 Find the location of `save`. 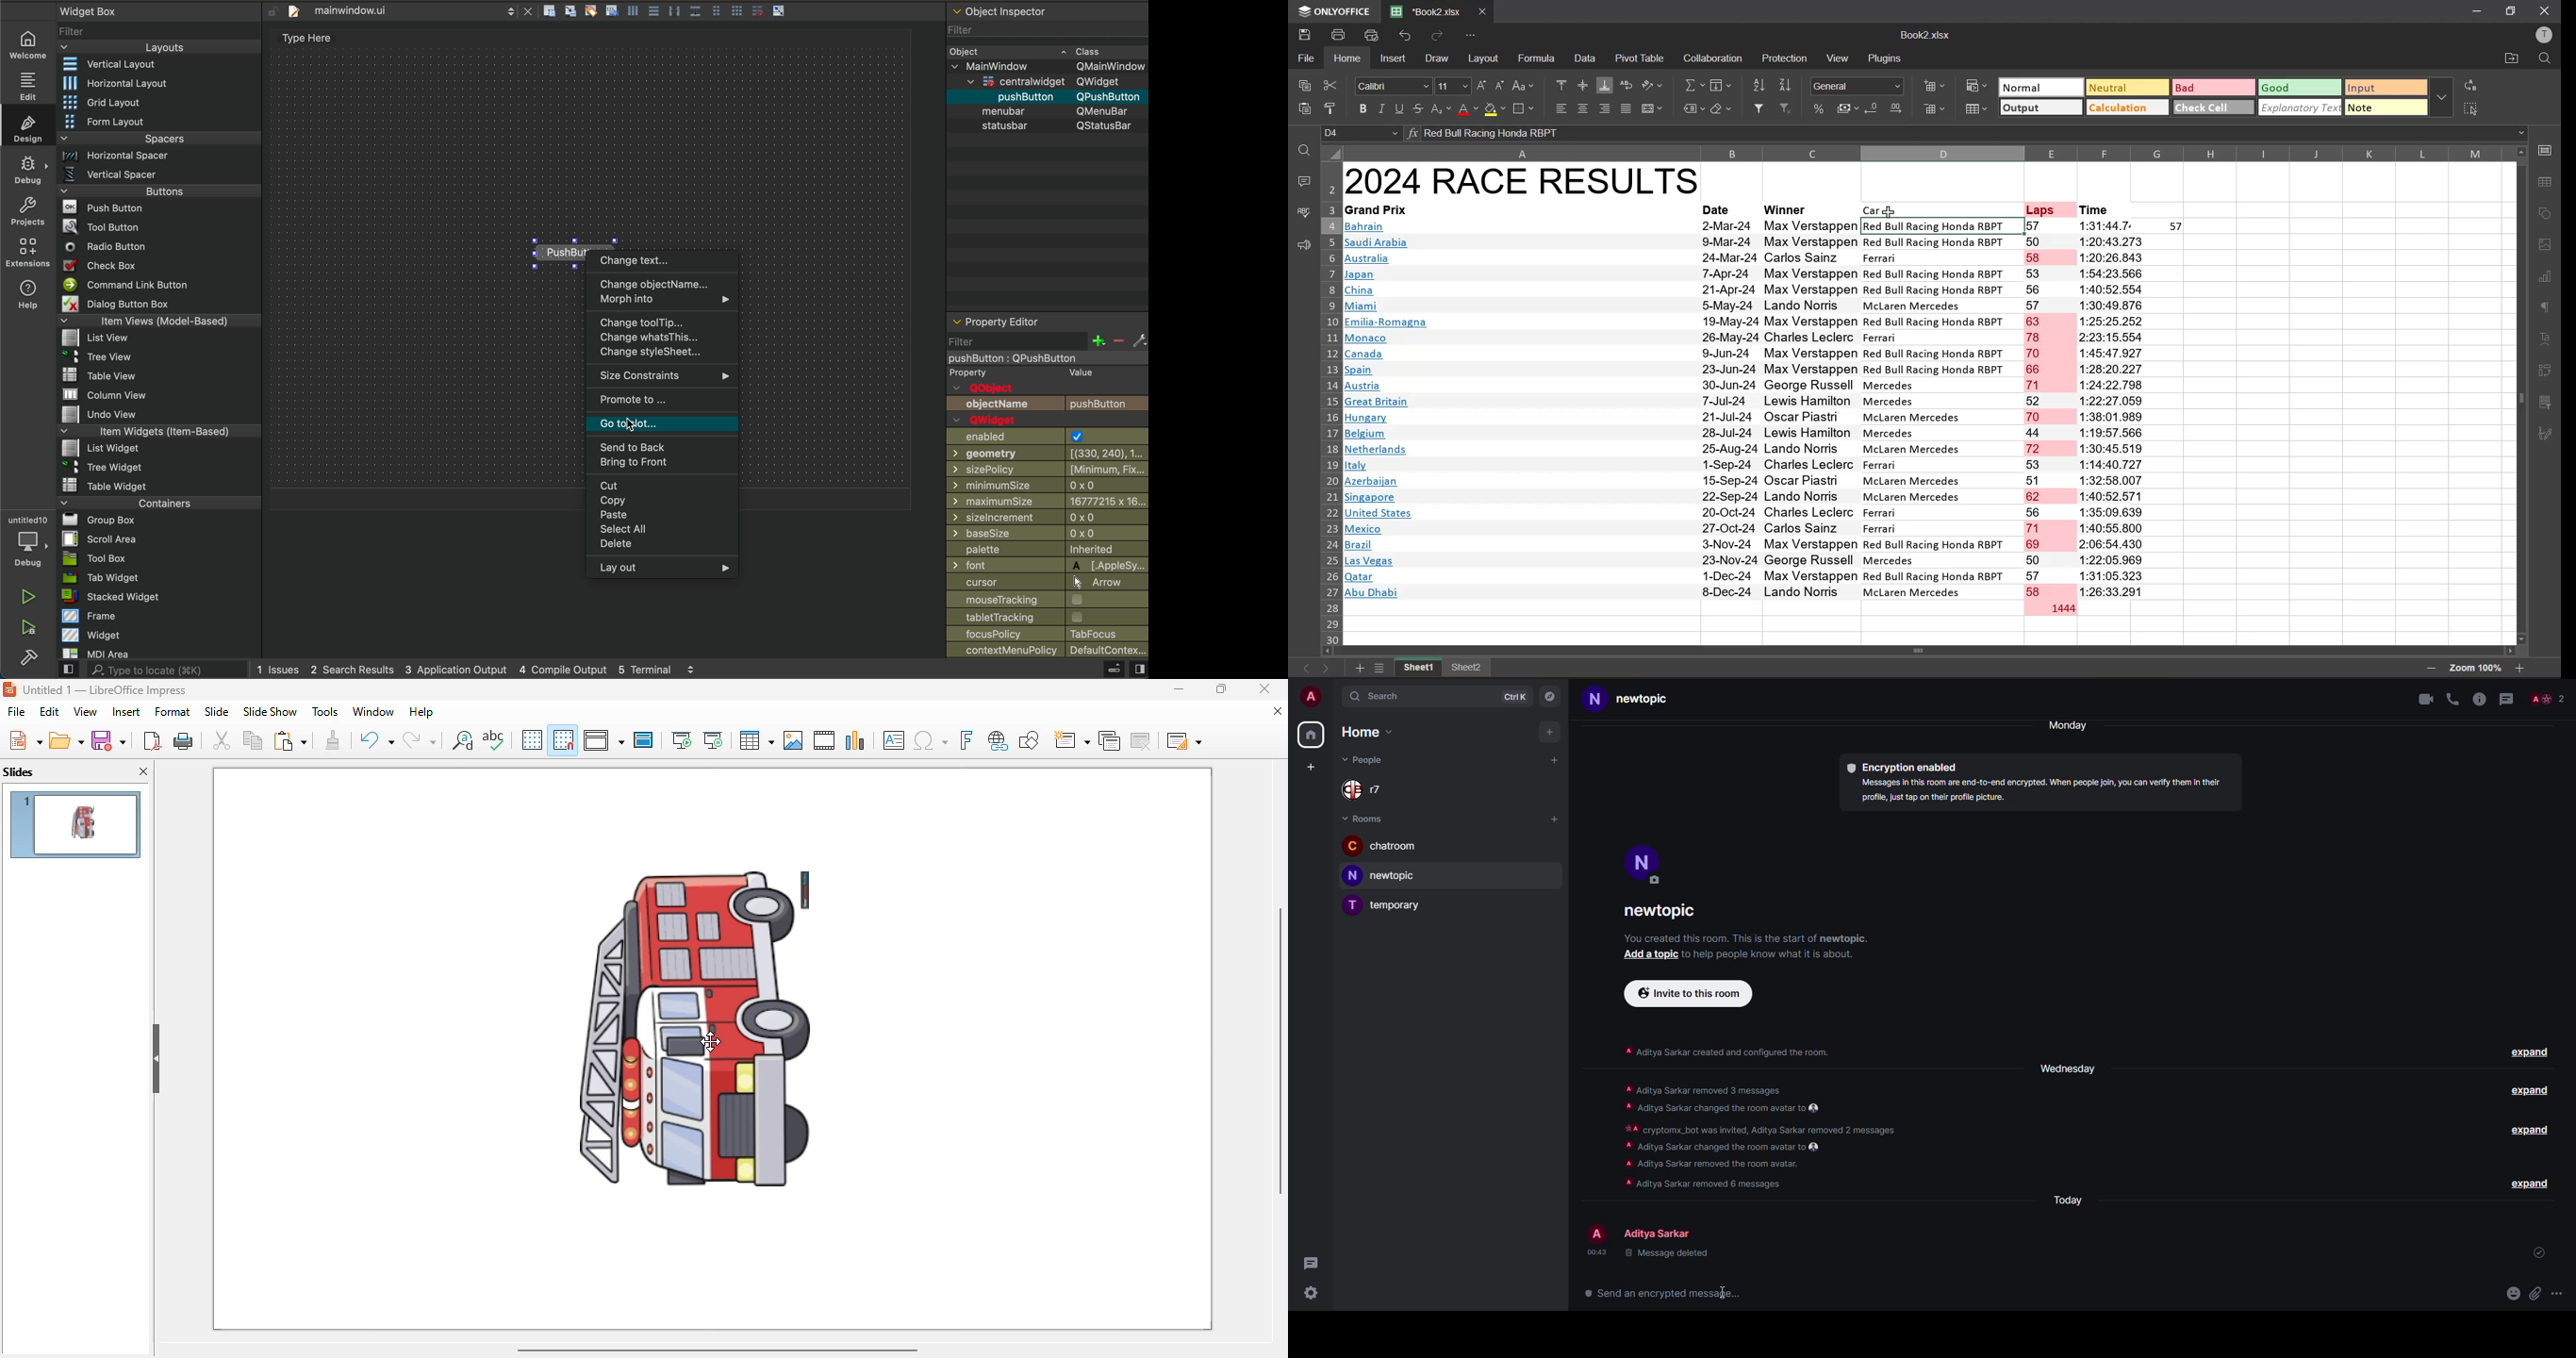

save is located at coordinates (109, 740).